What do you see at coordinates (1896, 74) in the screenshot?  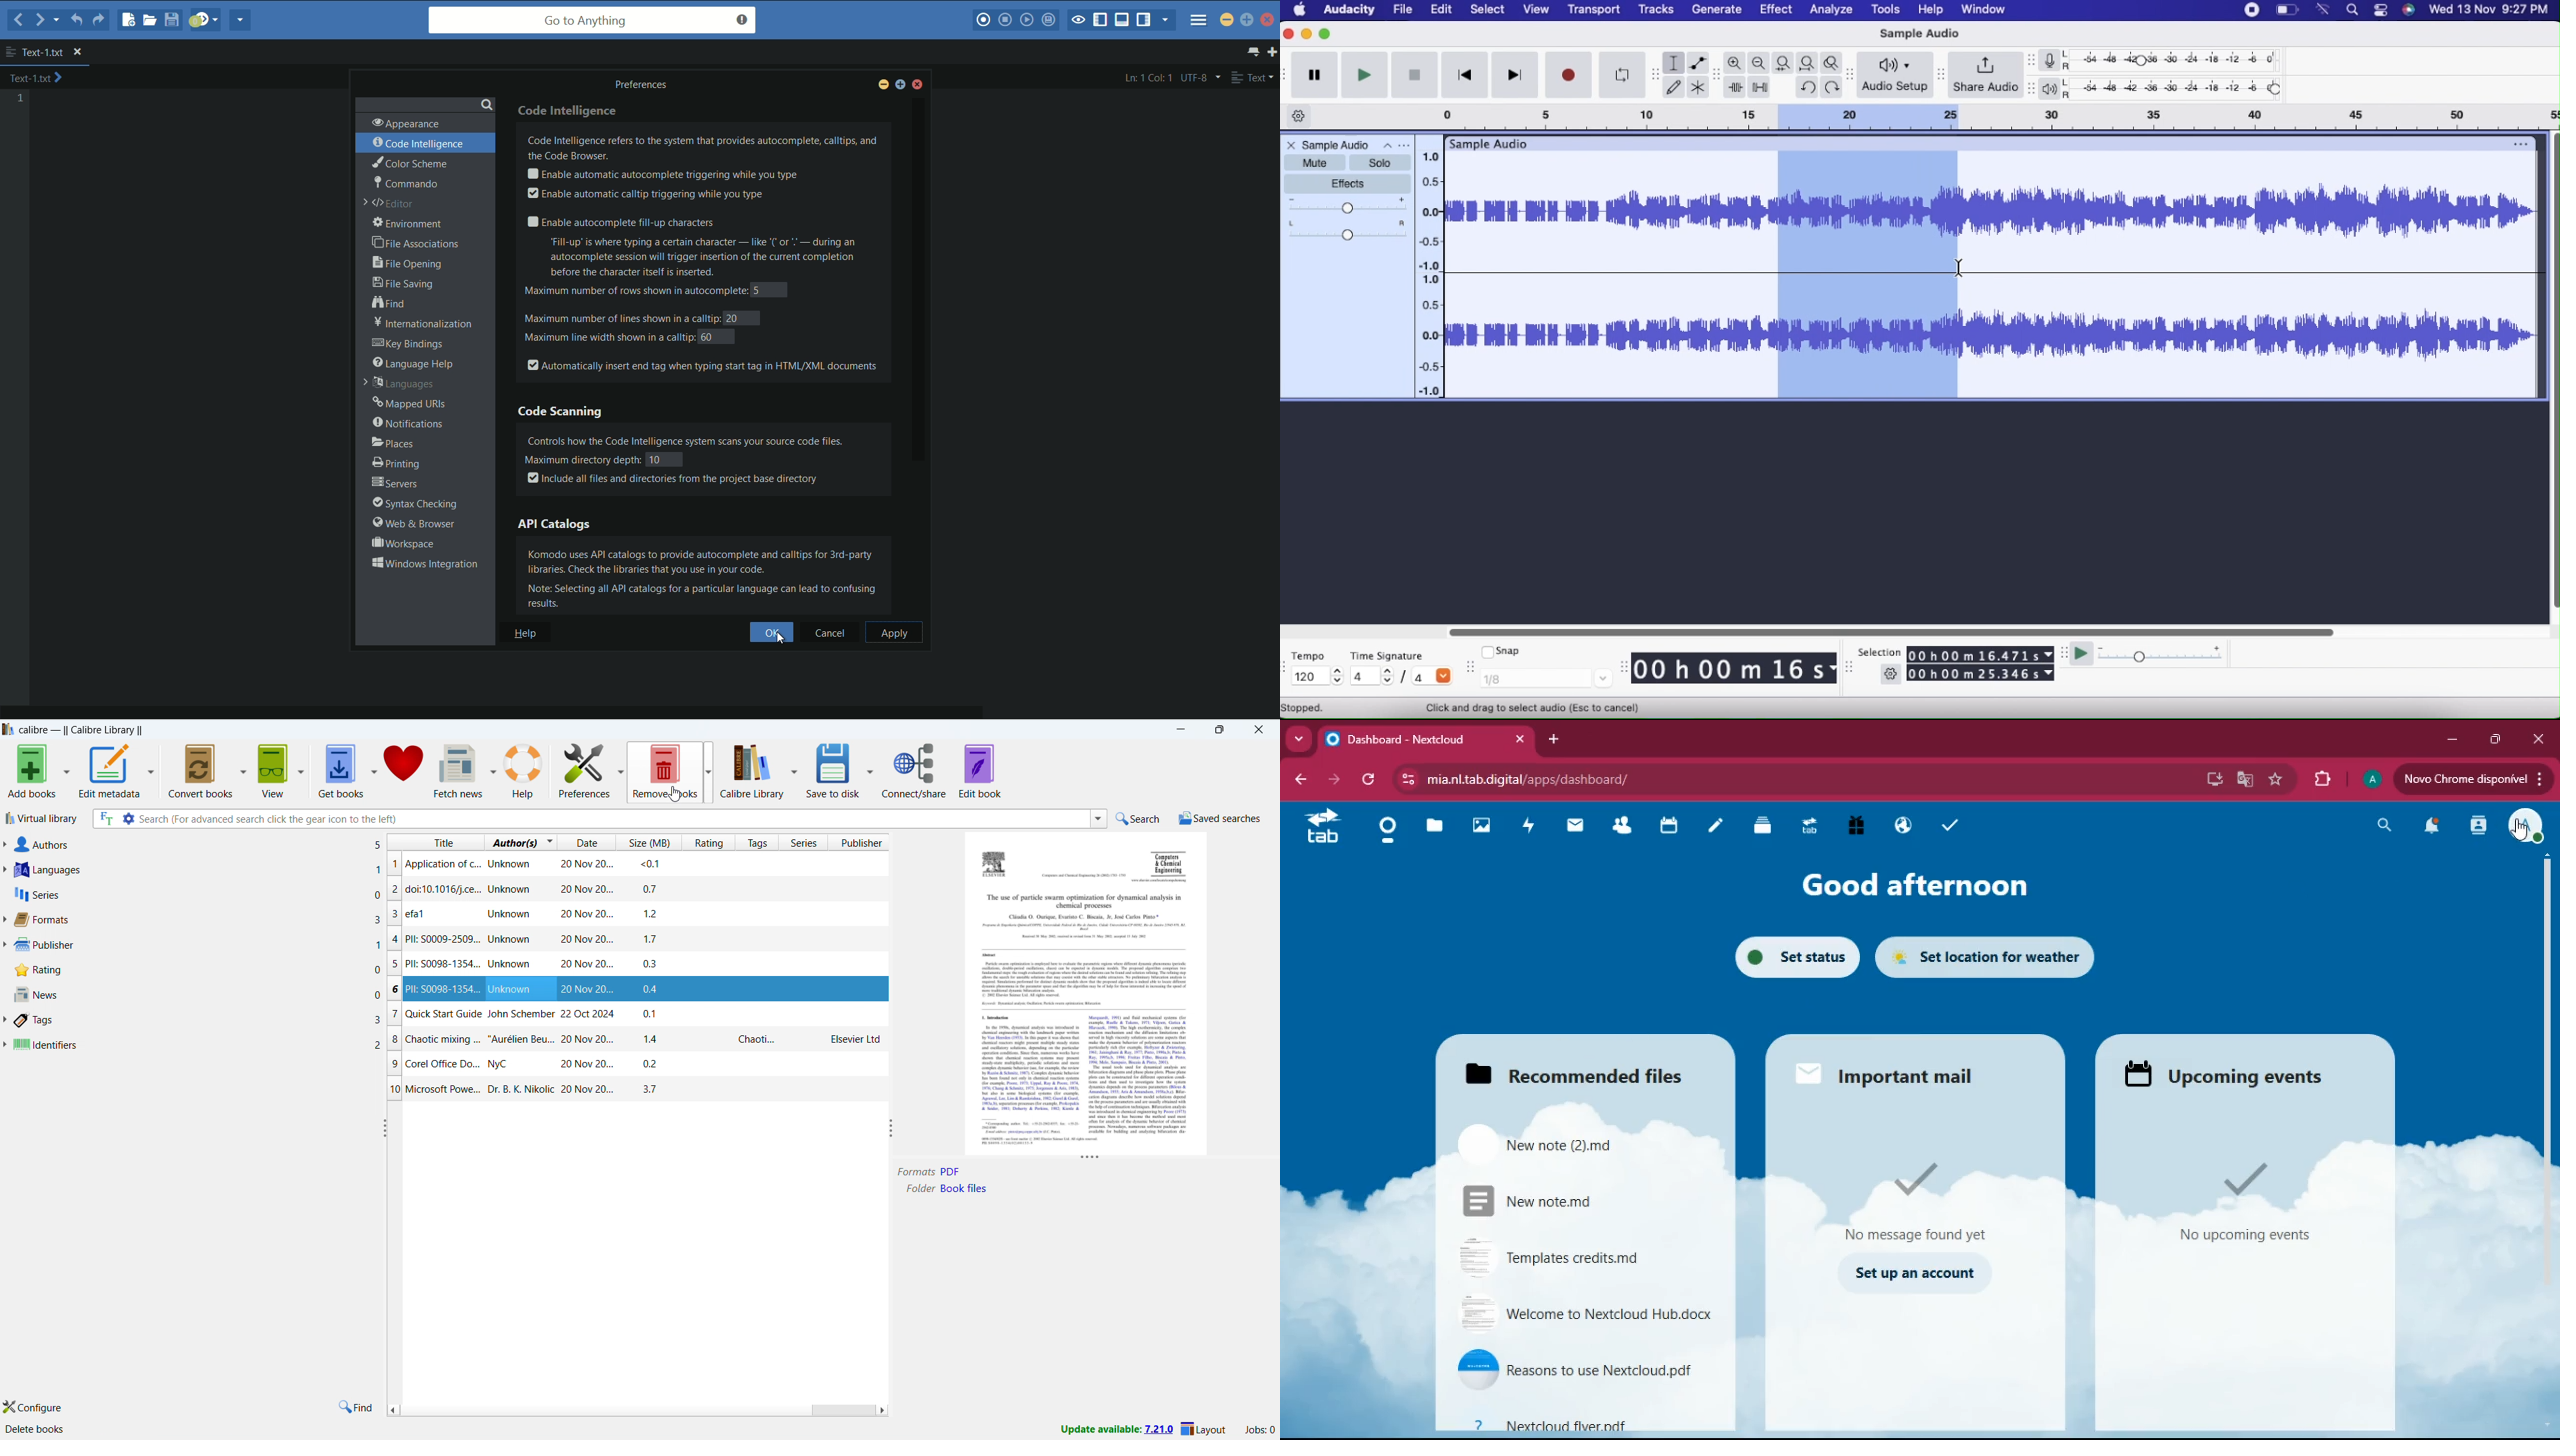 I see `Audio Setup` at bounding box center [1896, 74].